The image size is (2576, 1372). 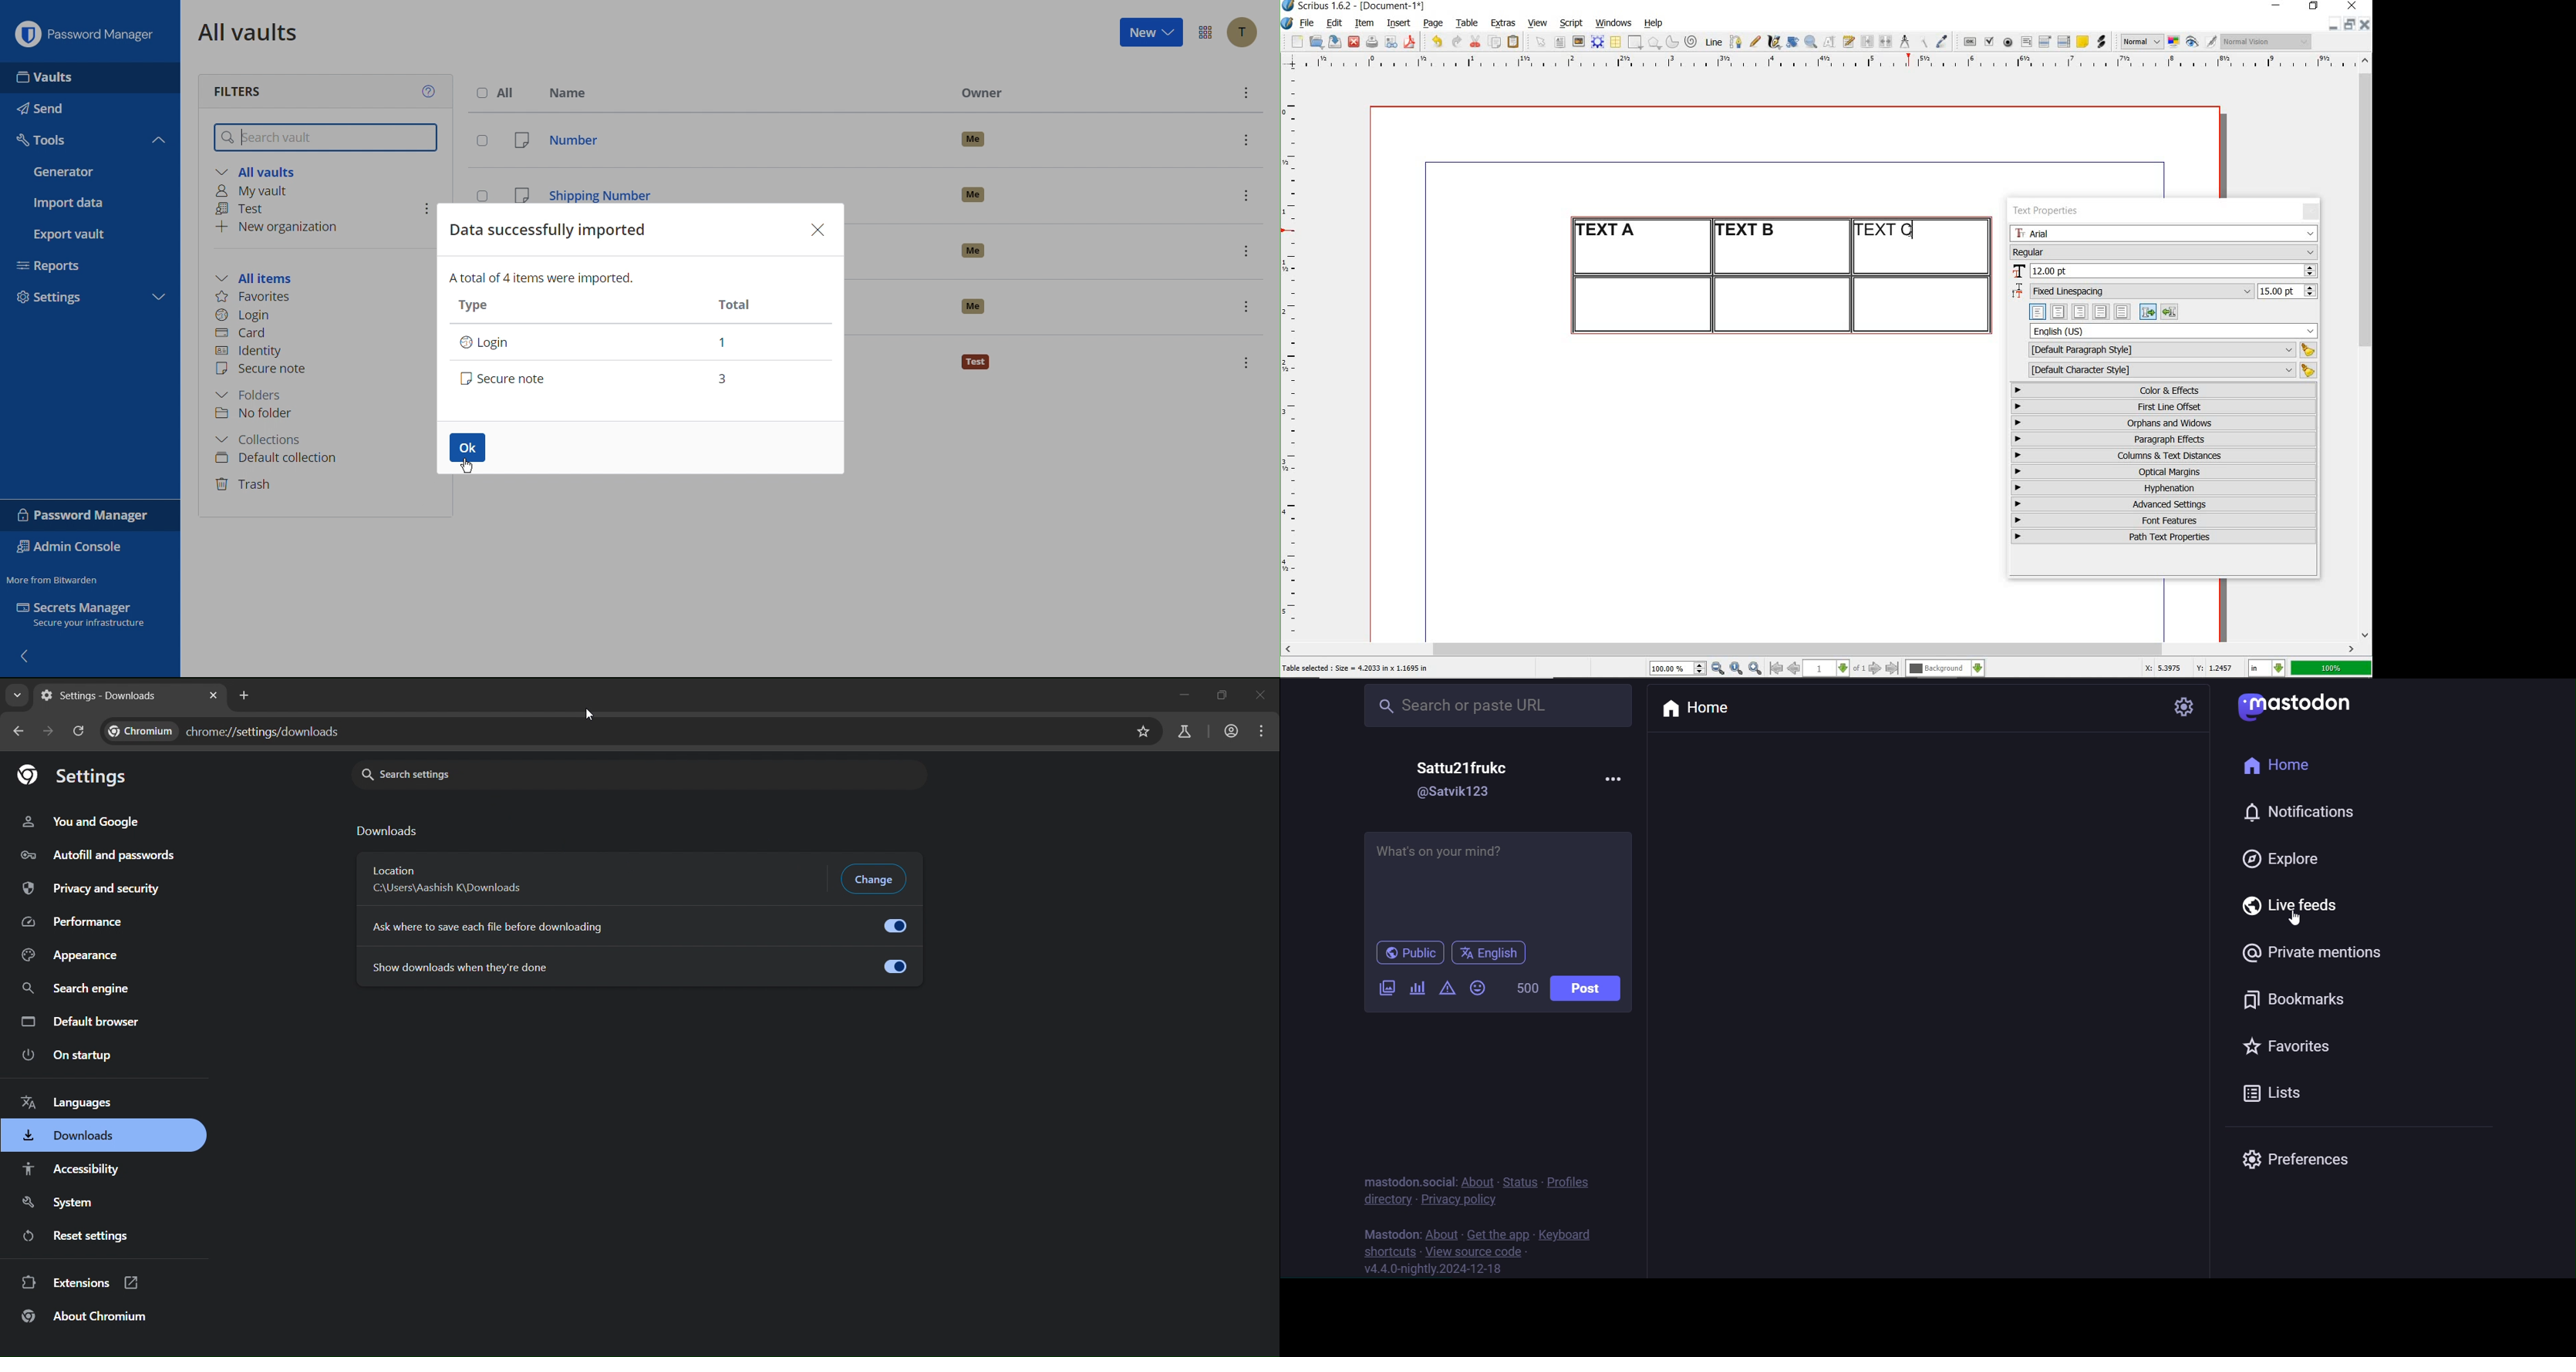 What do you see at coordinates (245, 209) in the screenshot?
I see `Test` at bounding box center [245, 209].